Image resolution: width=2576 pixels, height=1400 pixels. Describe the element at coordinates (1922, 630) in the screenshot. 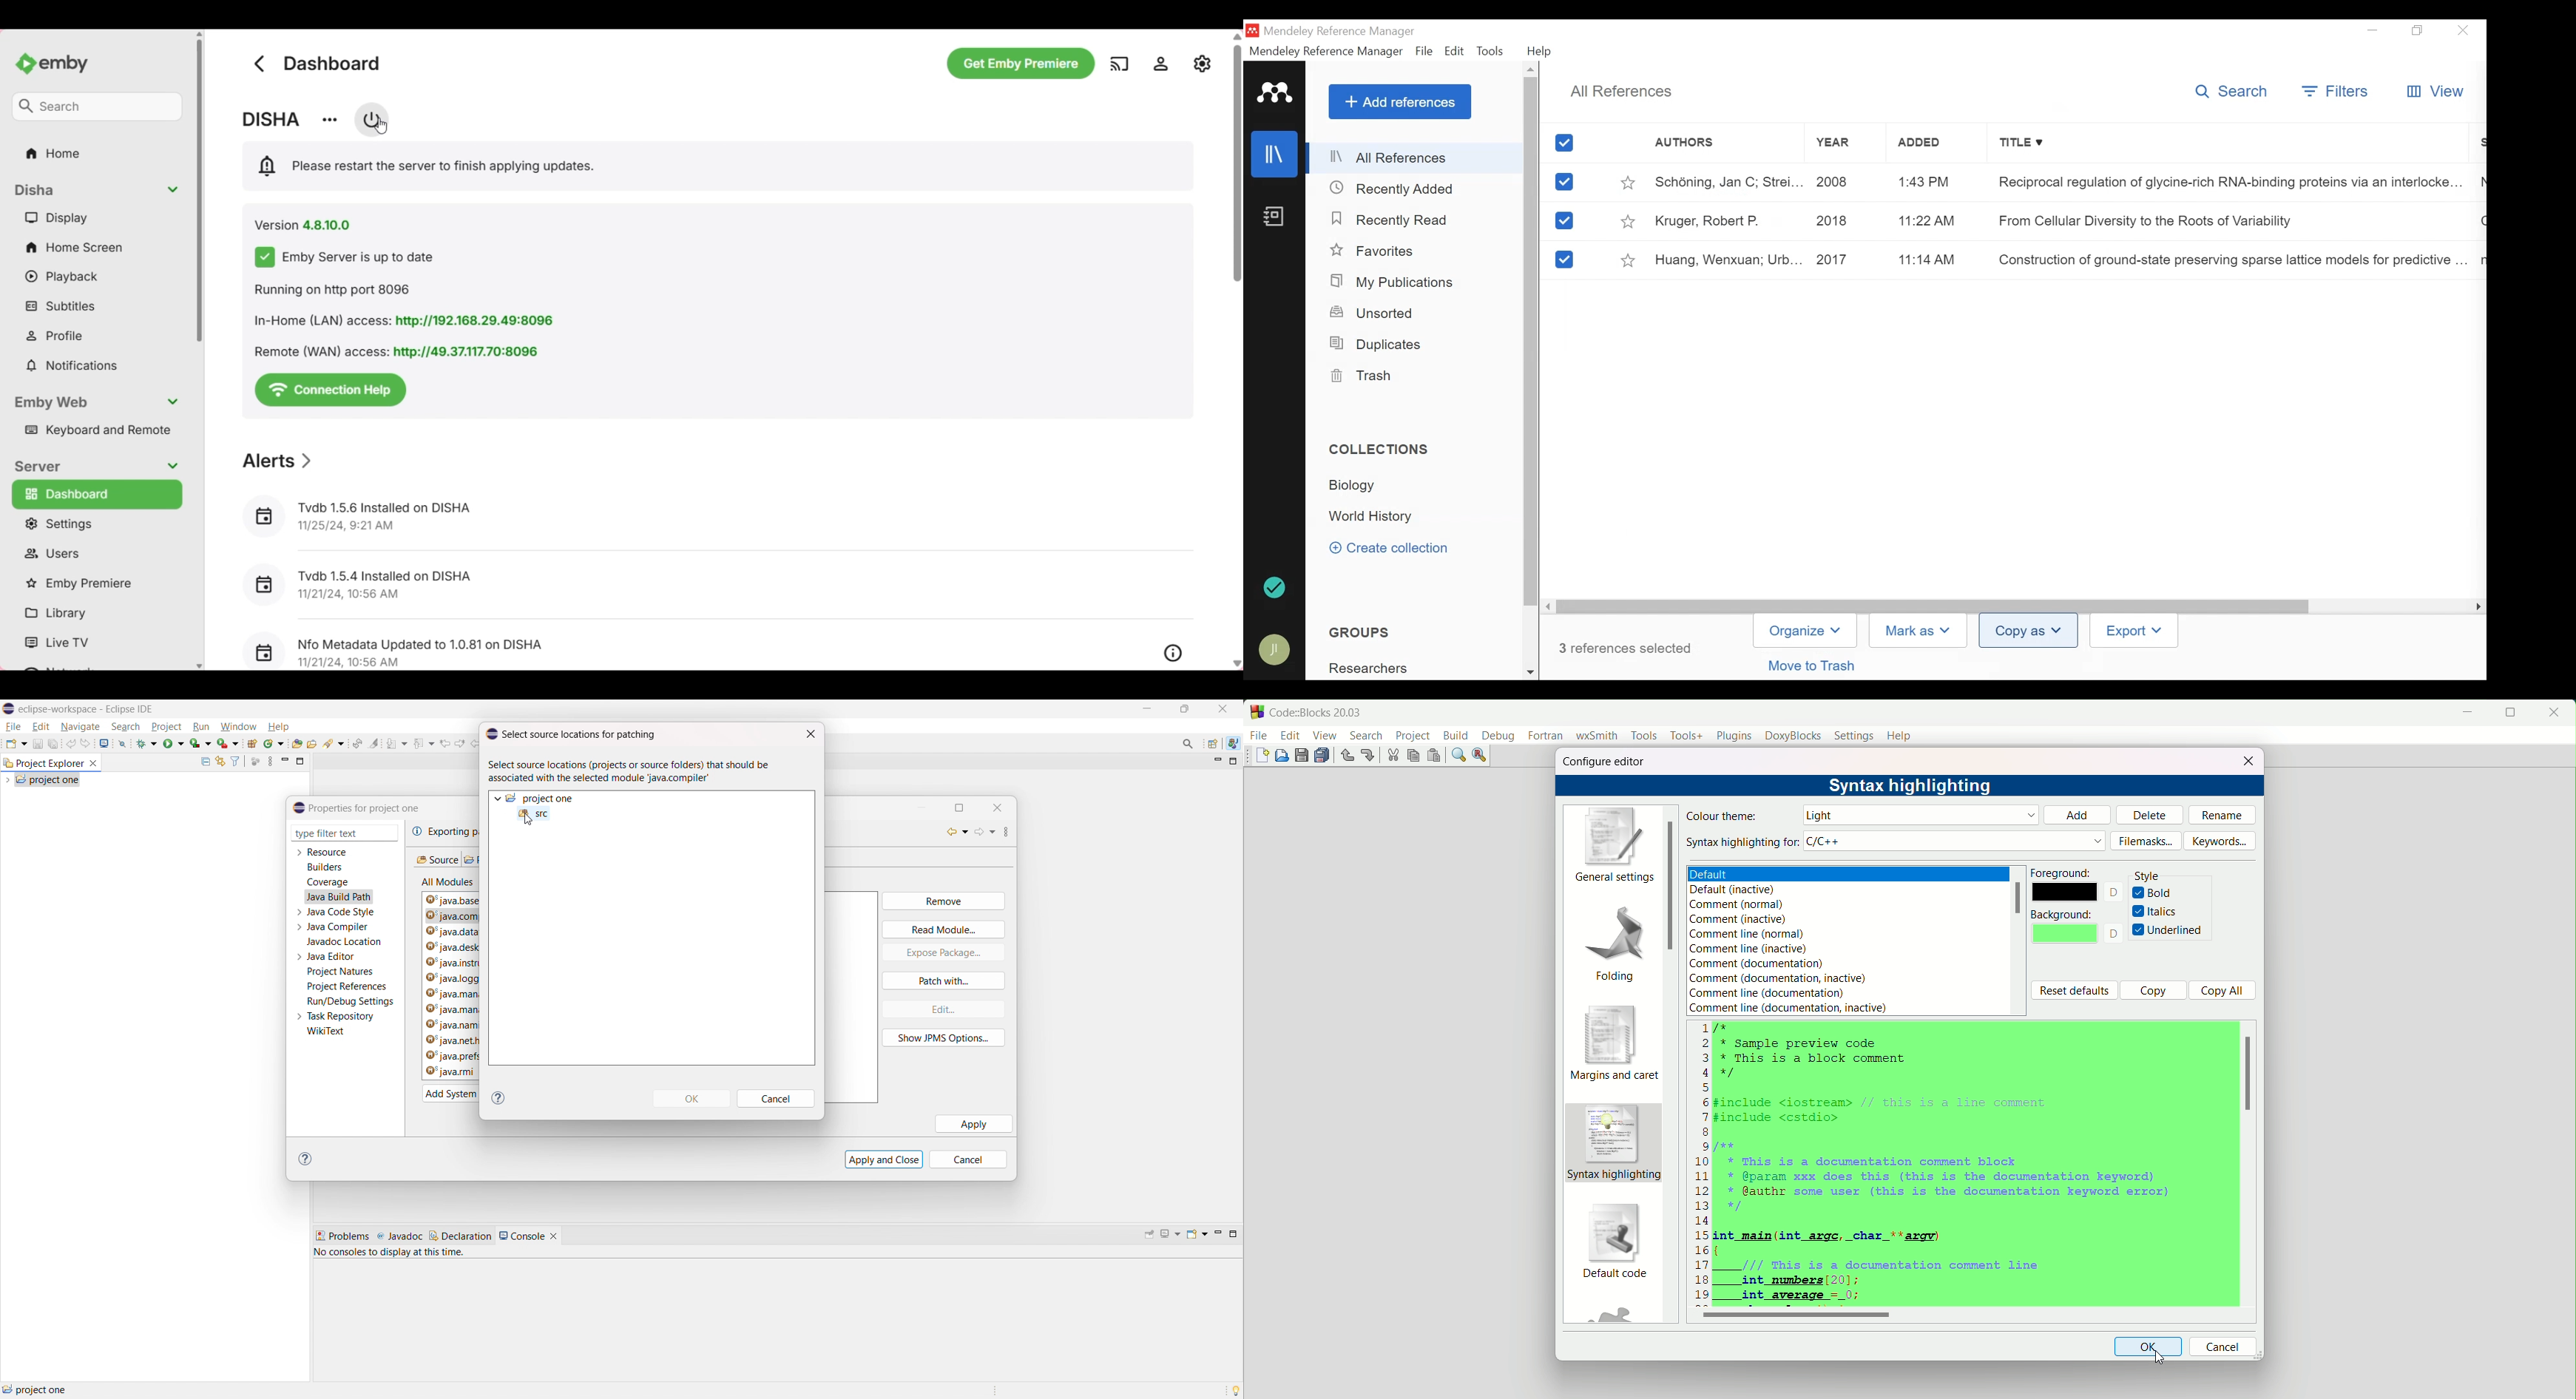

I see `Mark as` at that location.